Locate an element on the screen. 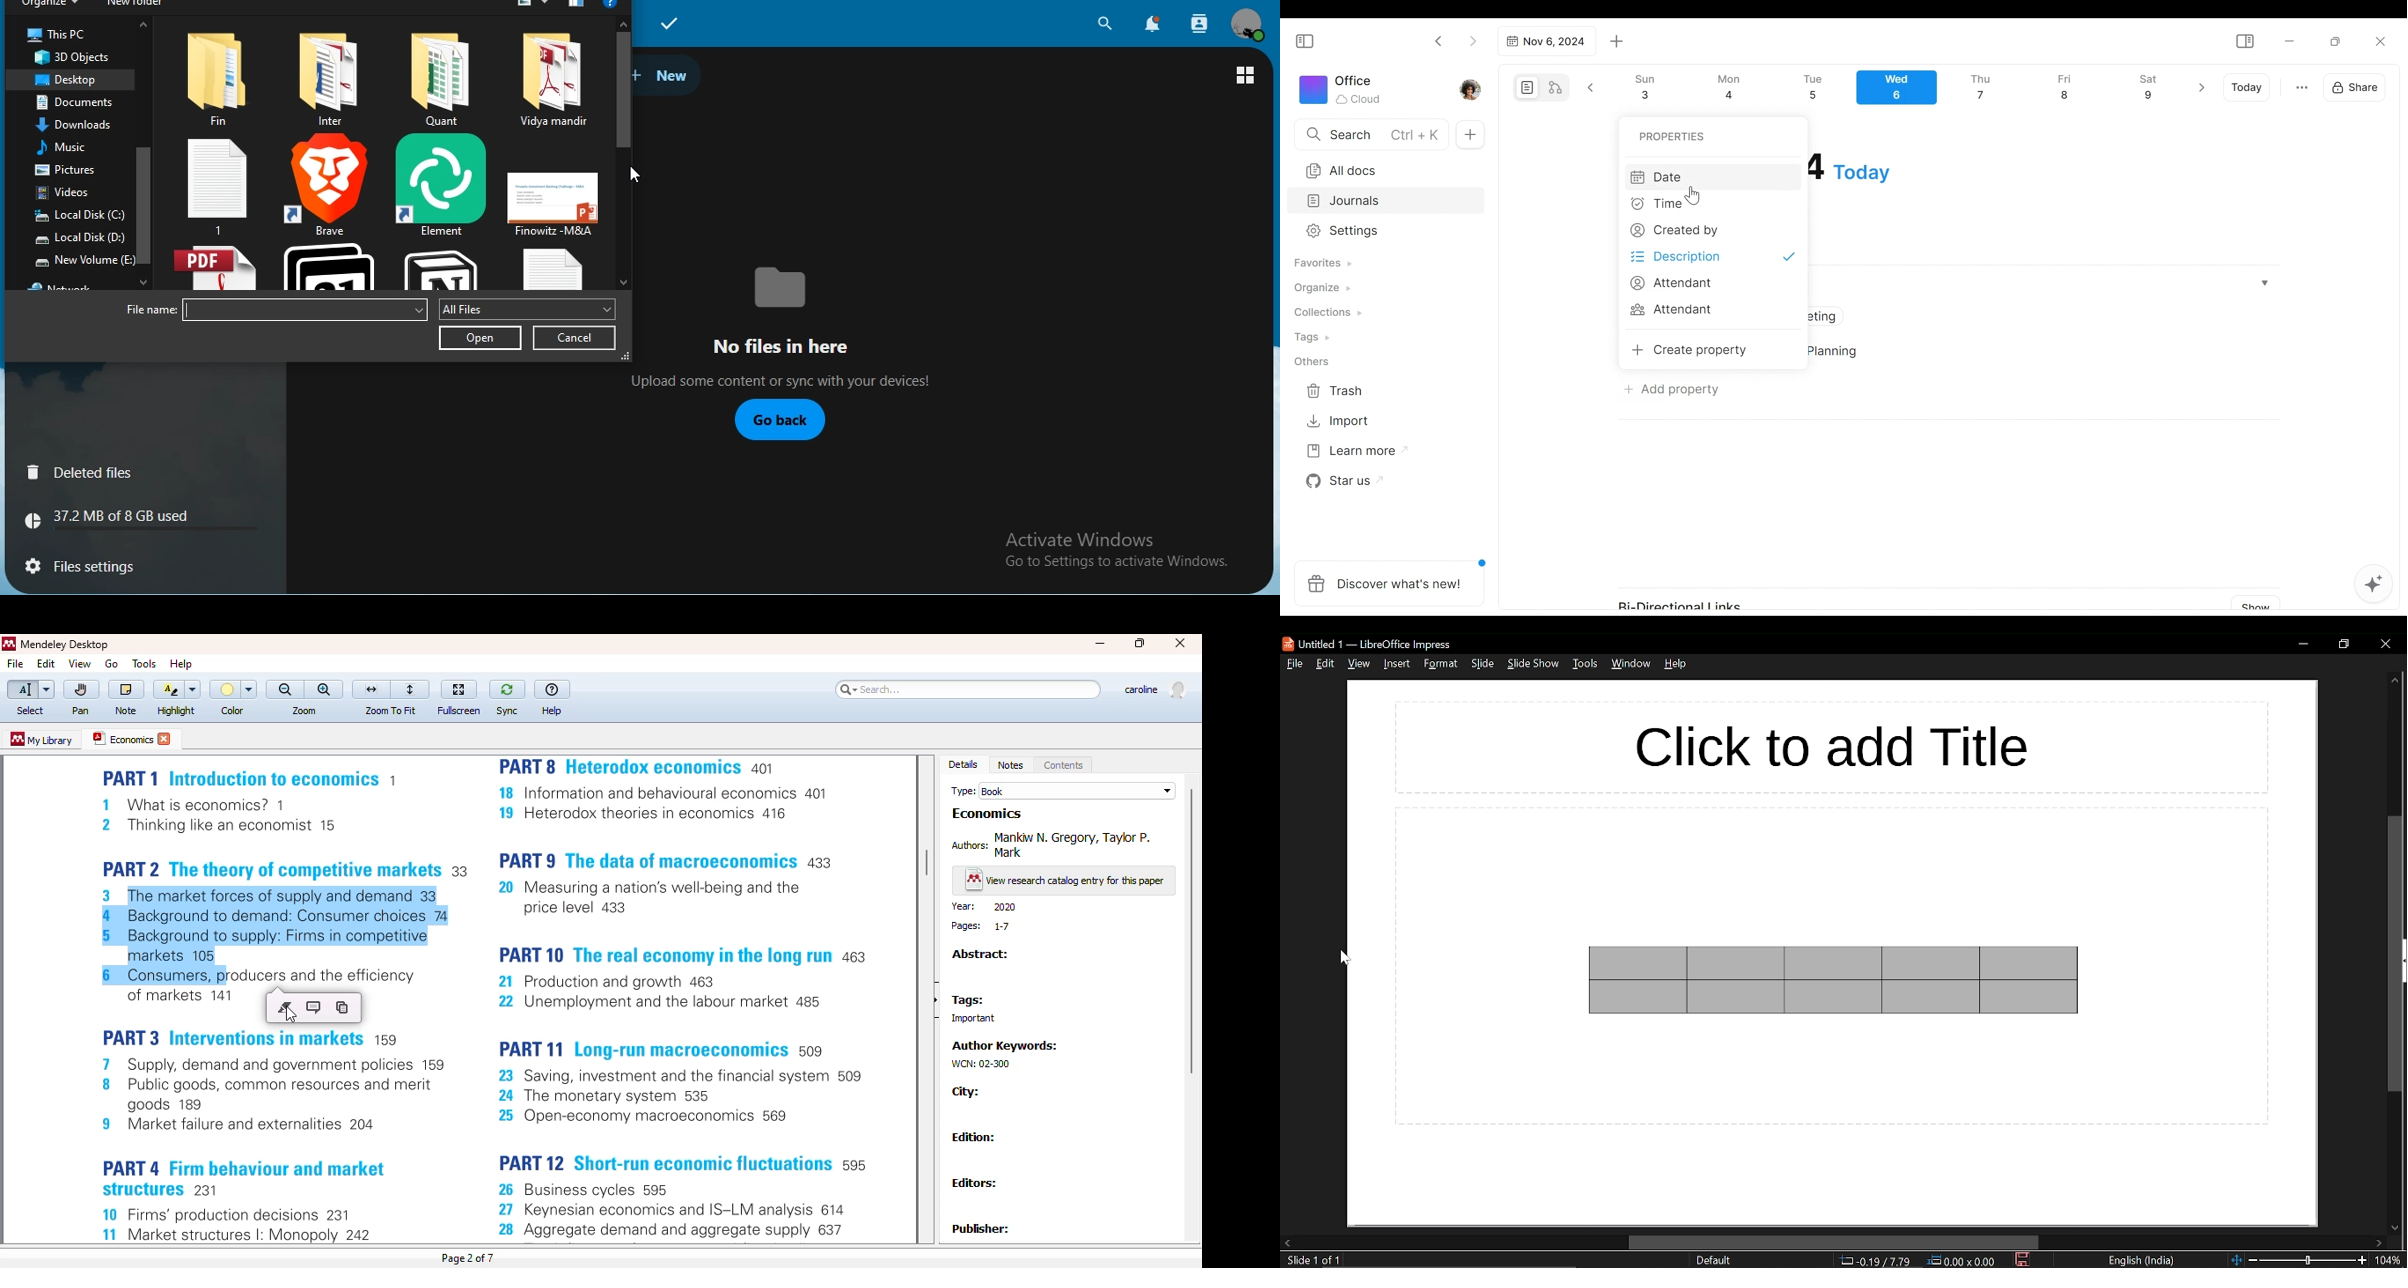 This screenshot has height=1288, width=2408. music is located at coordinates (71, 147).